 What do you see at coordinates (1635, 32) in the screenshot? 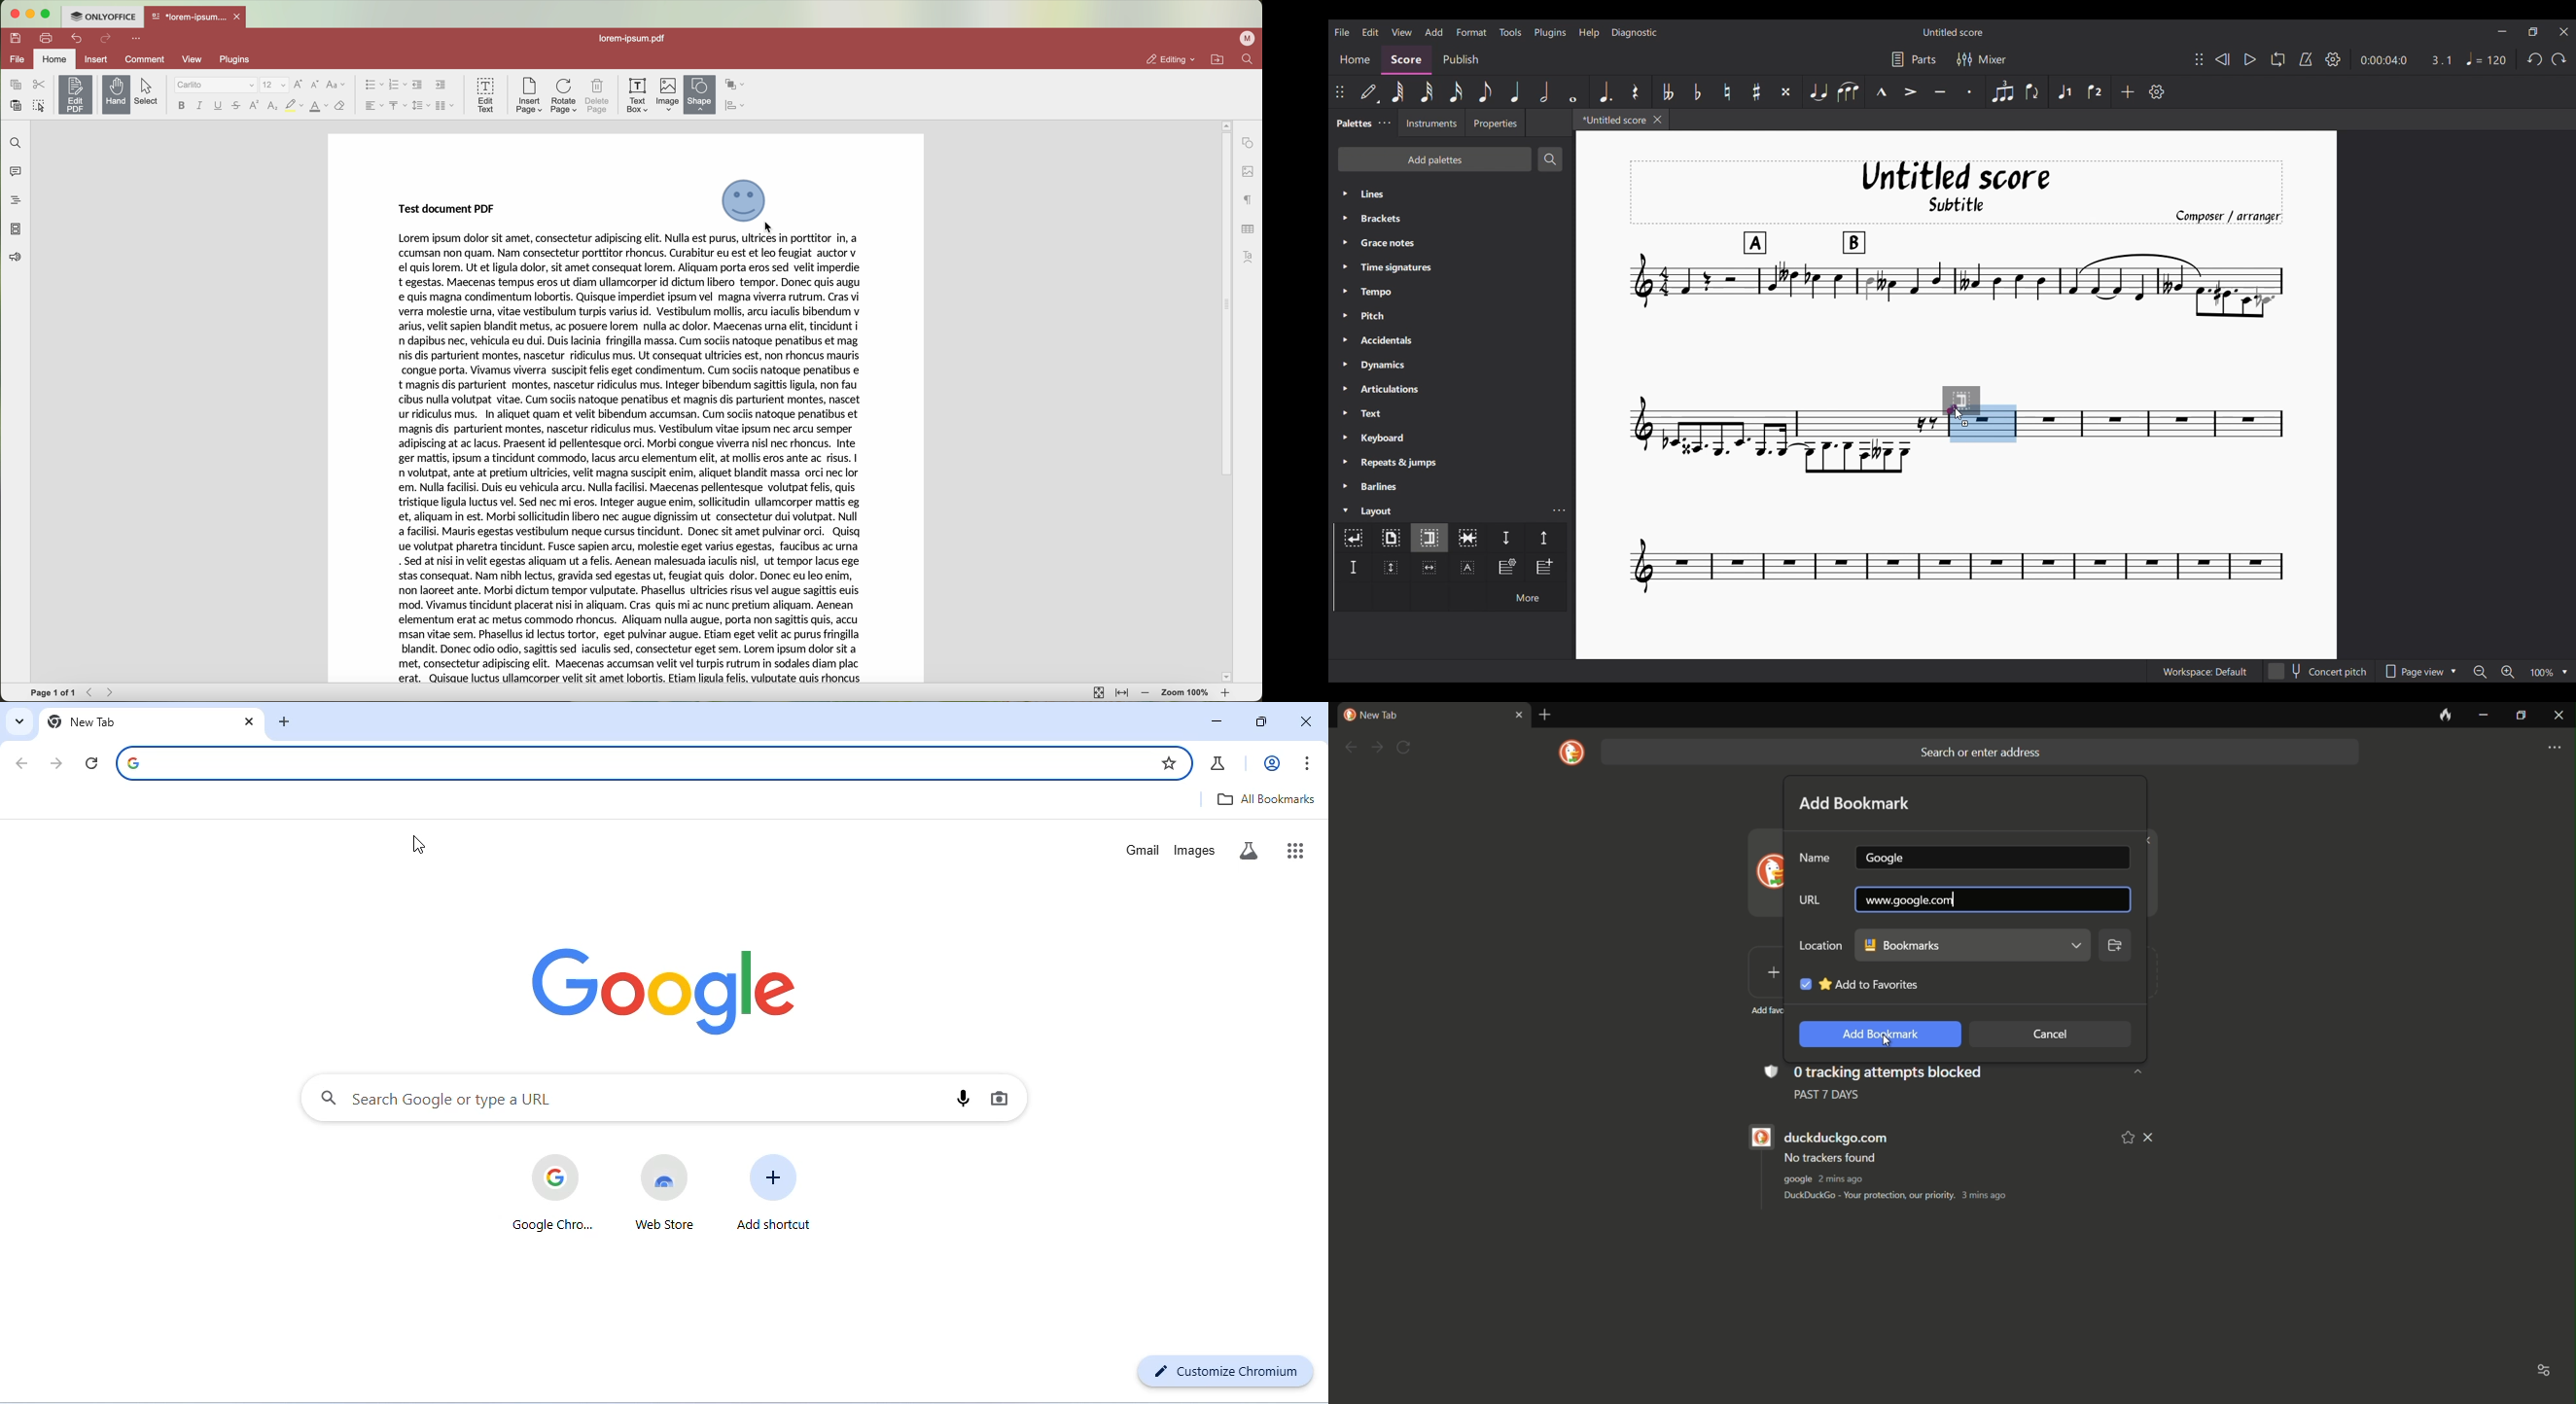
I see `Diagnostic menu` at bounding box center [1635, 32].